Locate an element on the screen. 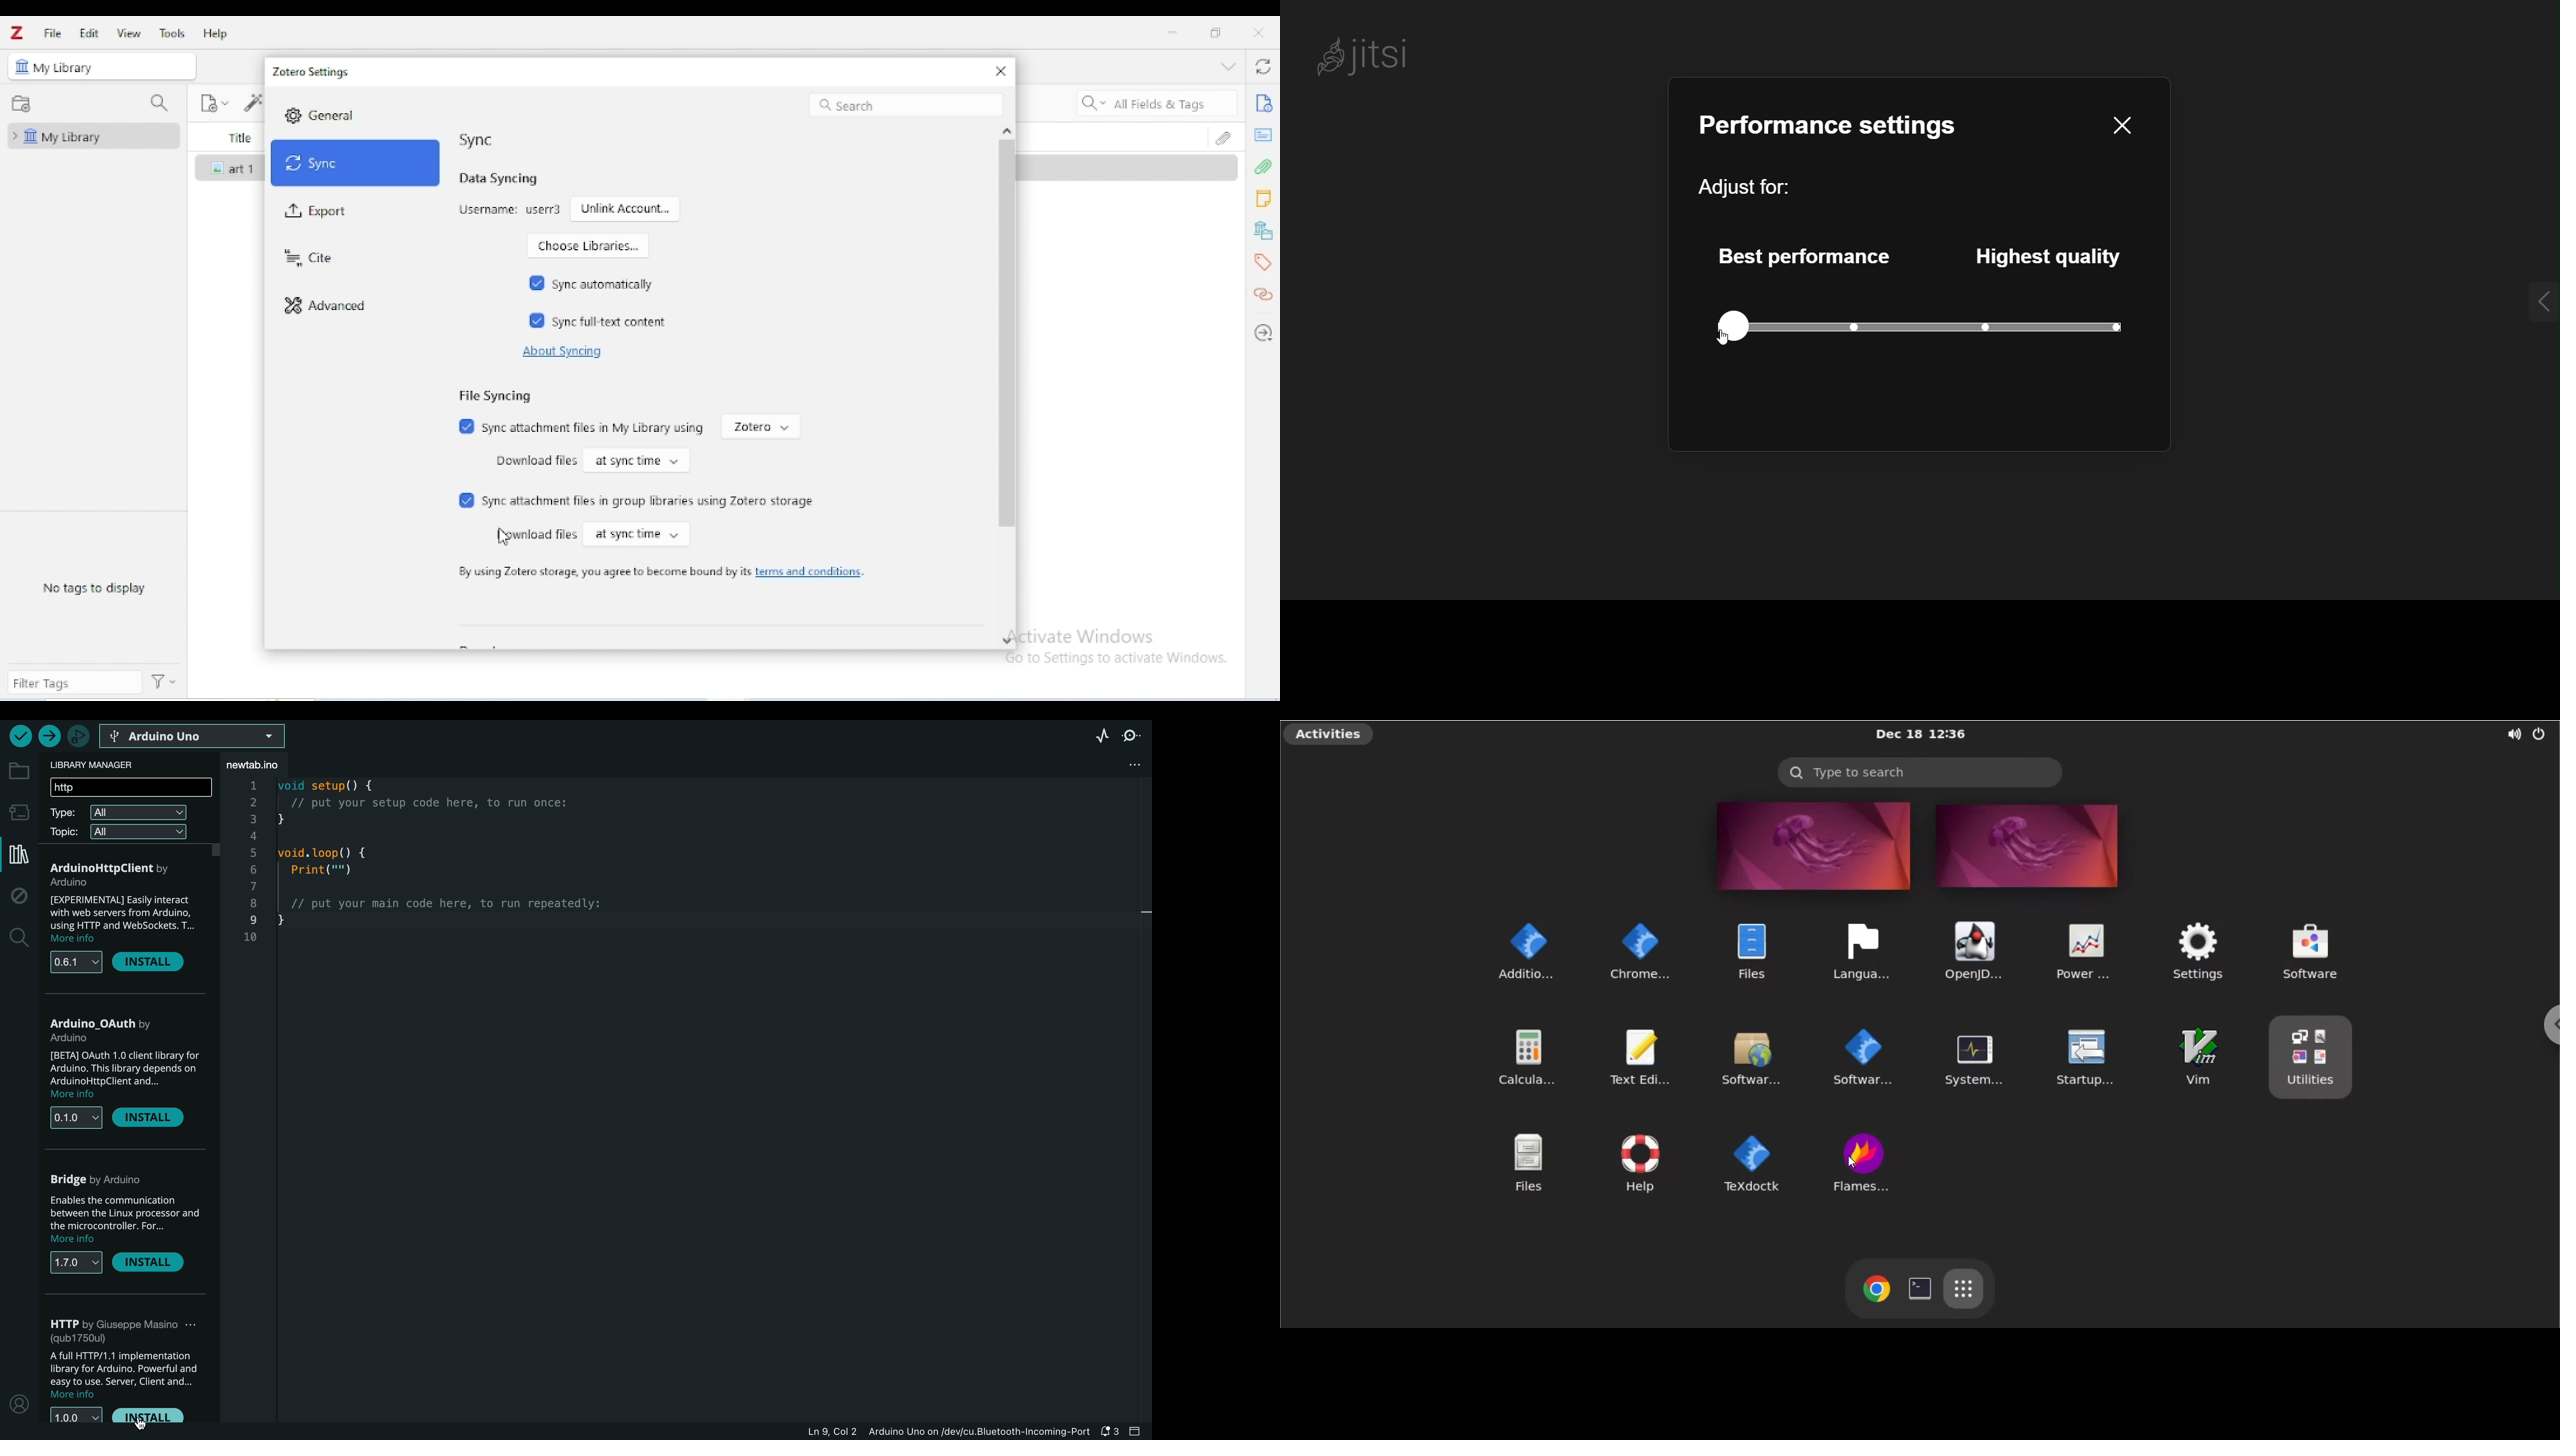 This screenshot has height=1456, width=2576. at sync time is located at coordinates (635, 535).